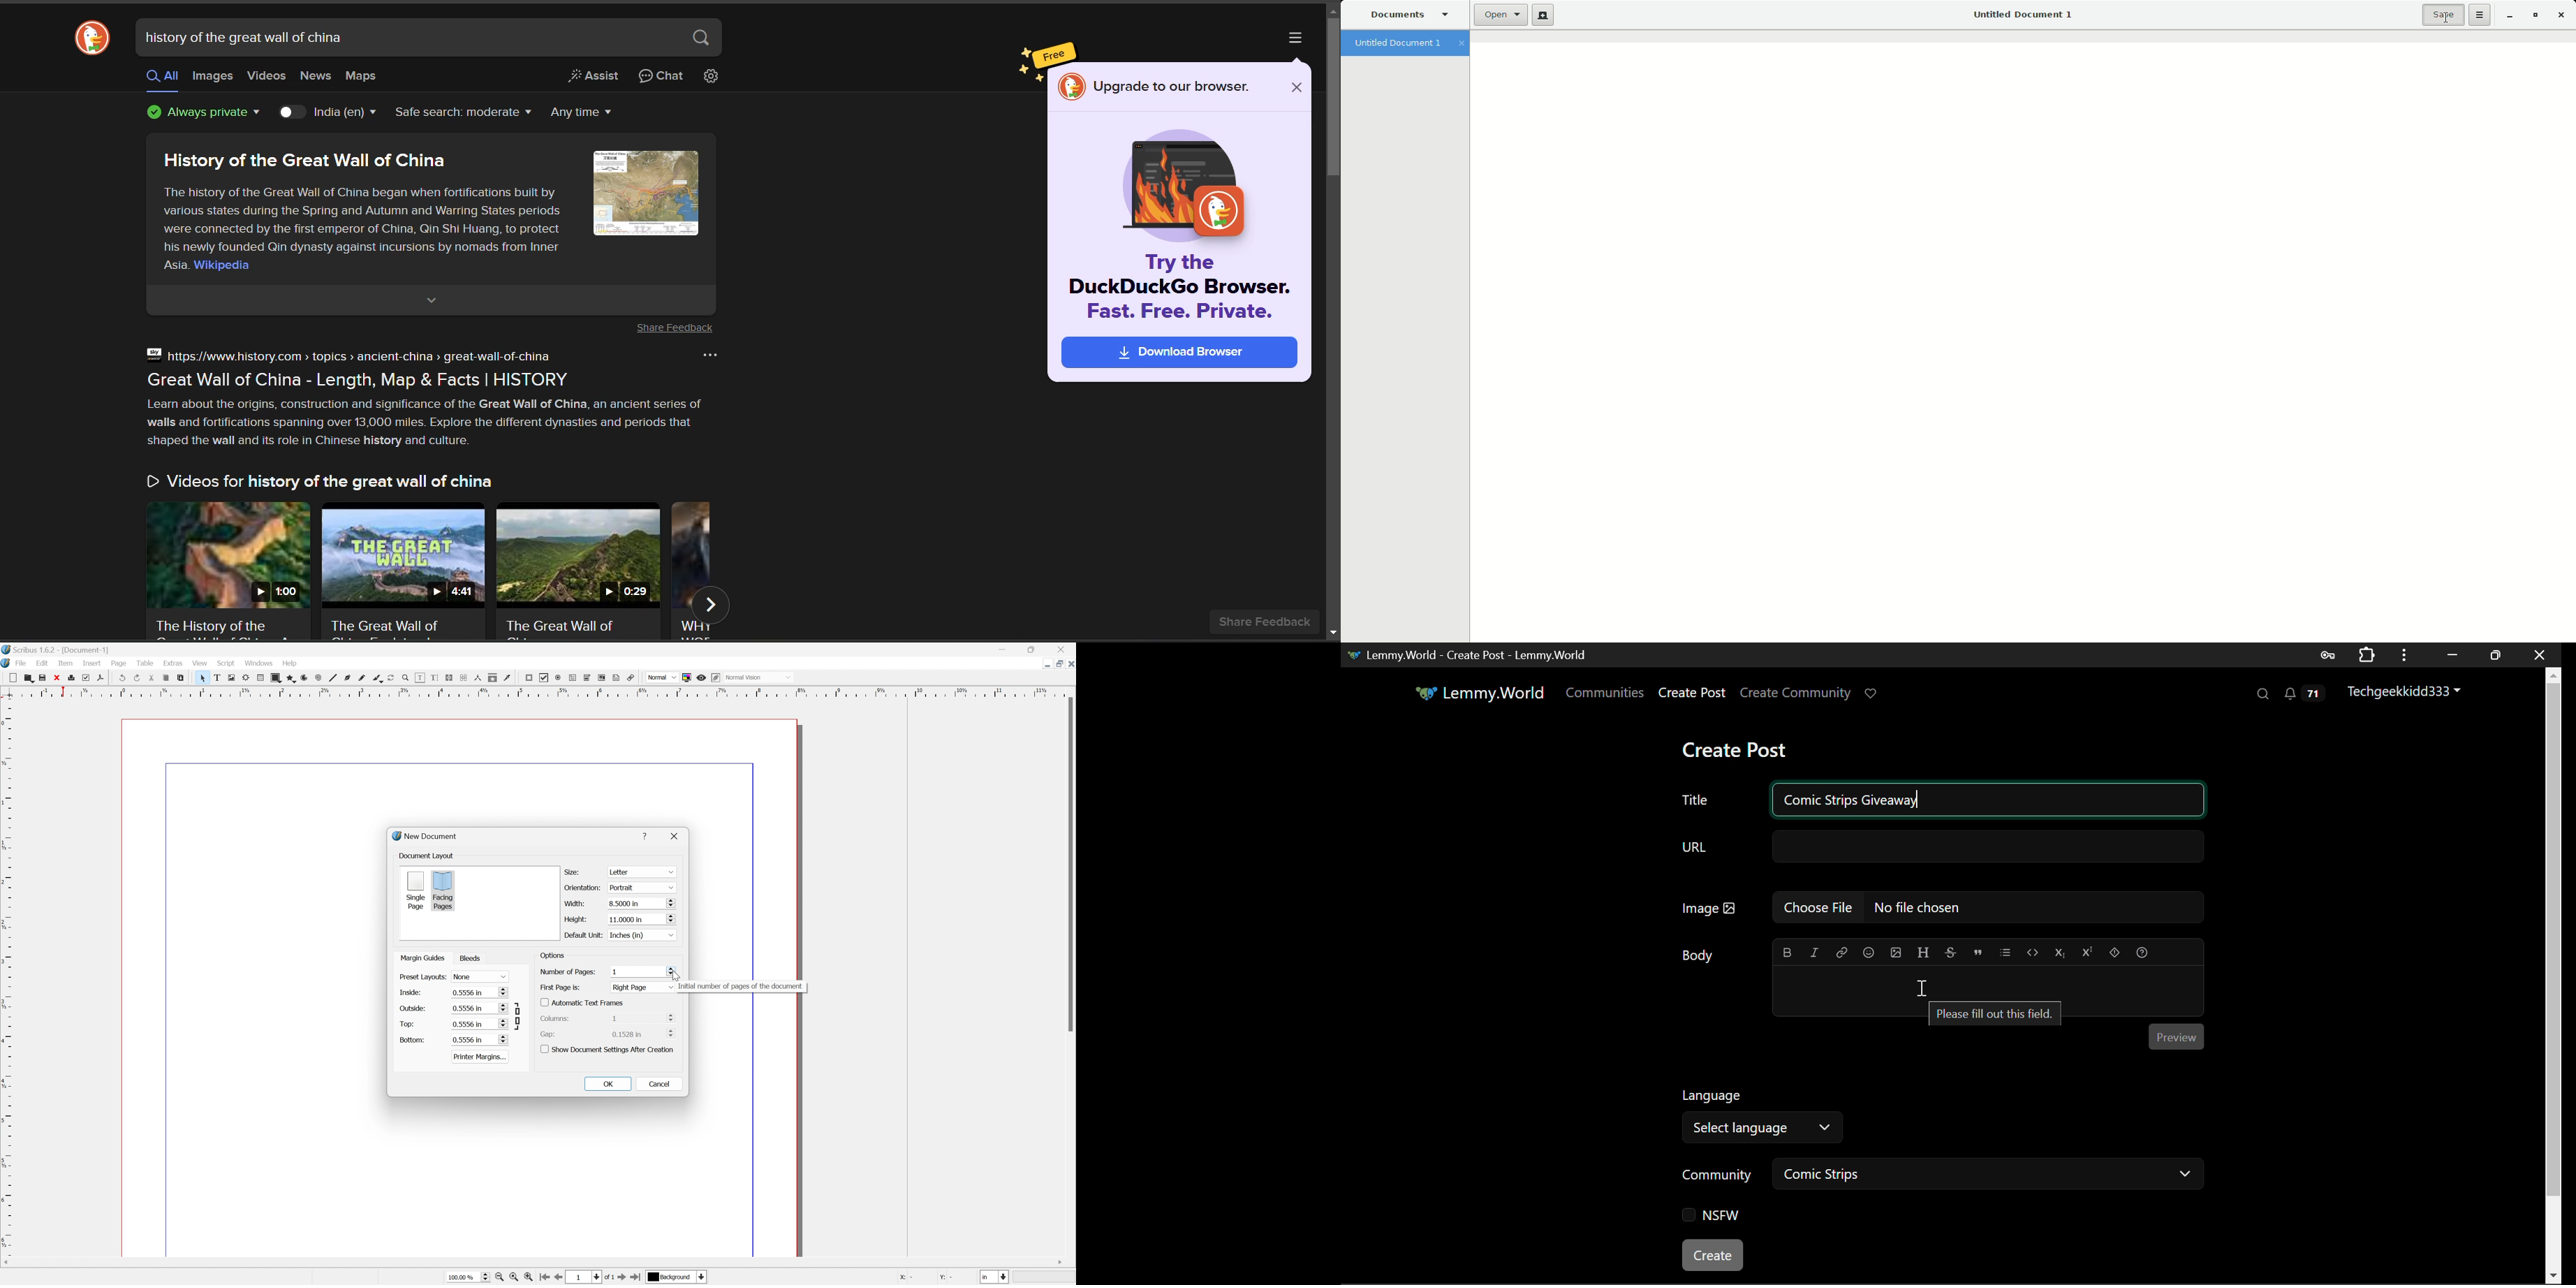 The image size is (2576, 1288). Describe the element at coordinates (420, 677) in the screenshot. I see `Edit contents of frame` at that location.